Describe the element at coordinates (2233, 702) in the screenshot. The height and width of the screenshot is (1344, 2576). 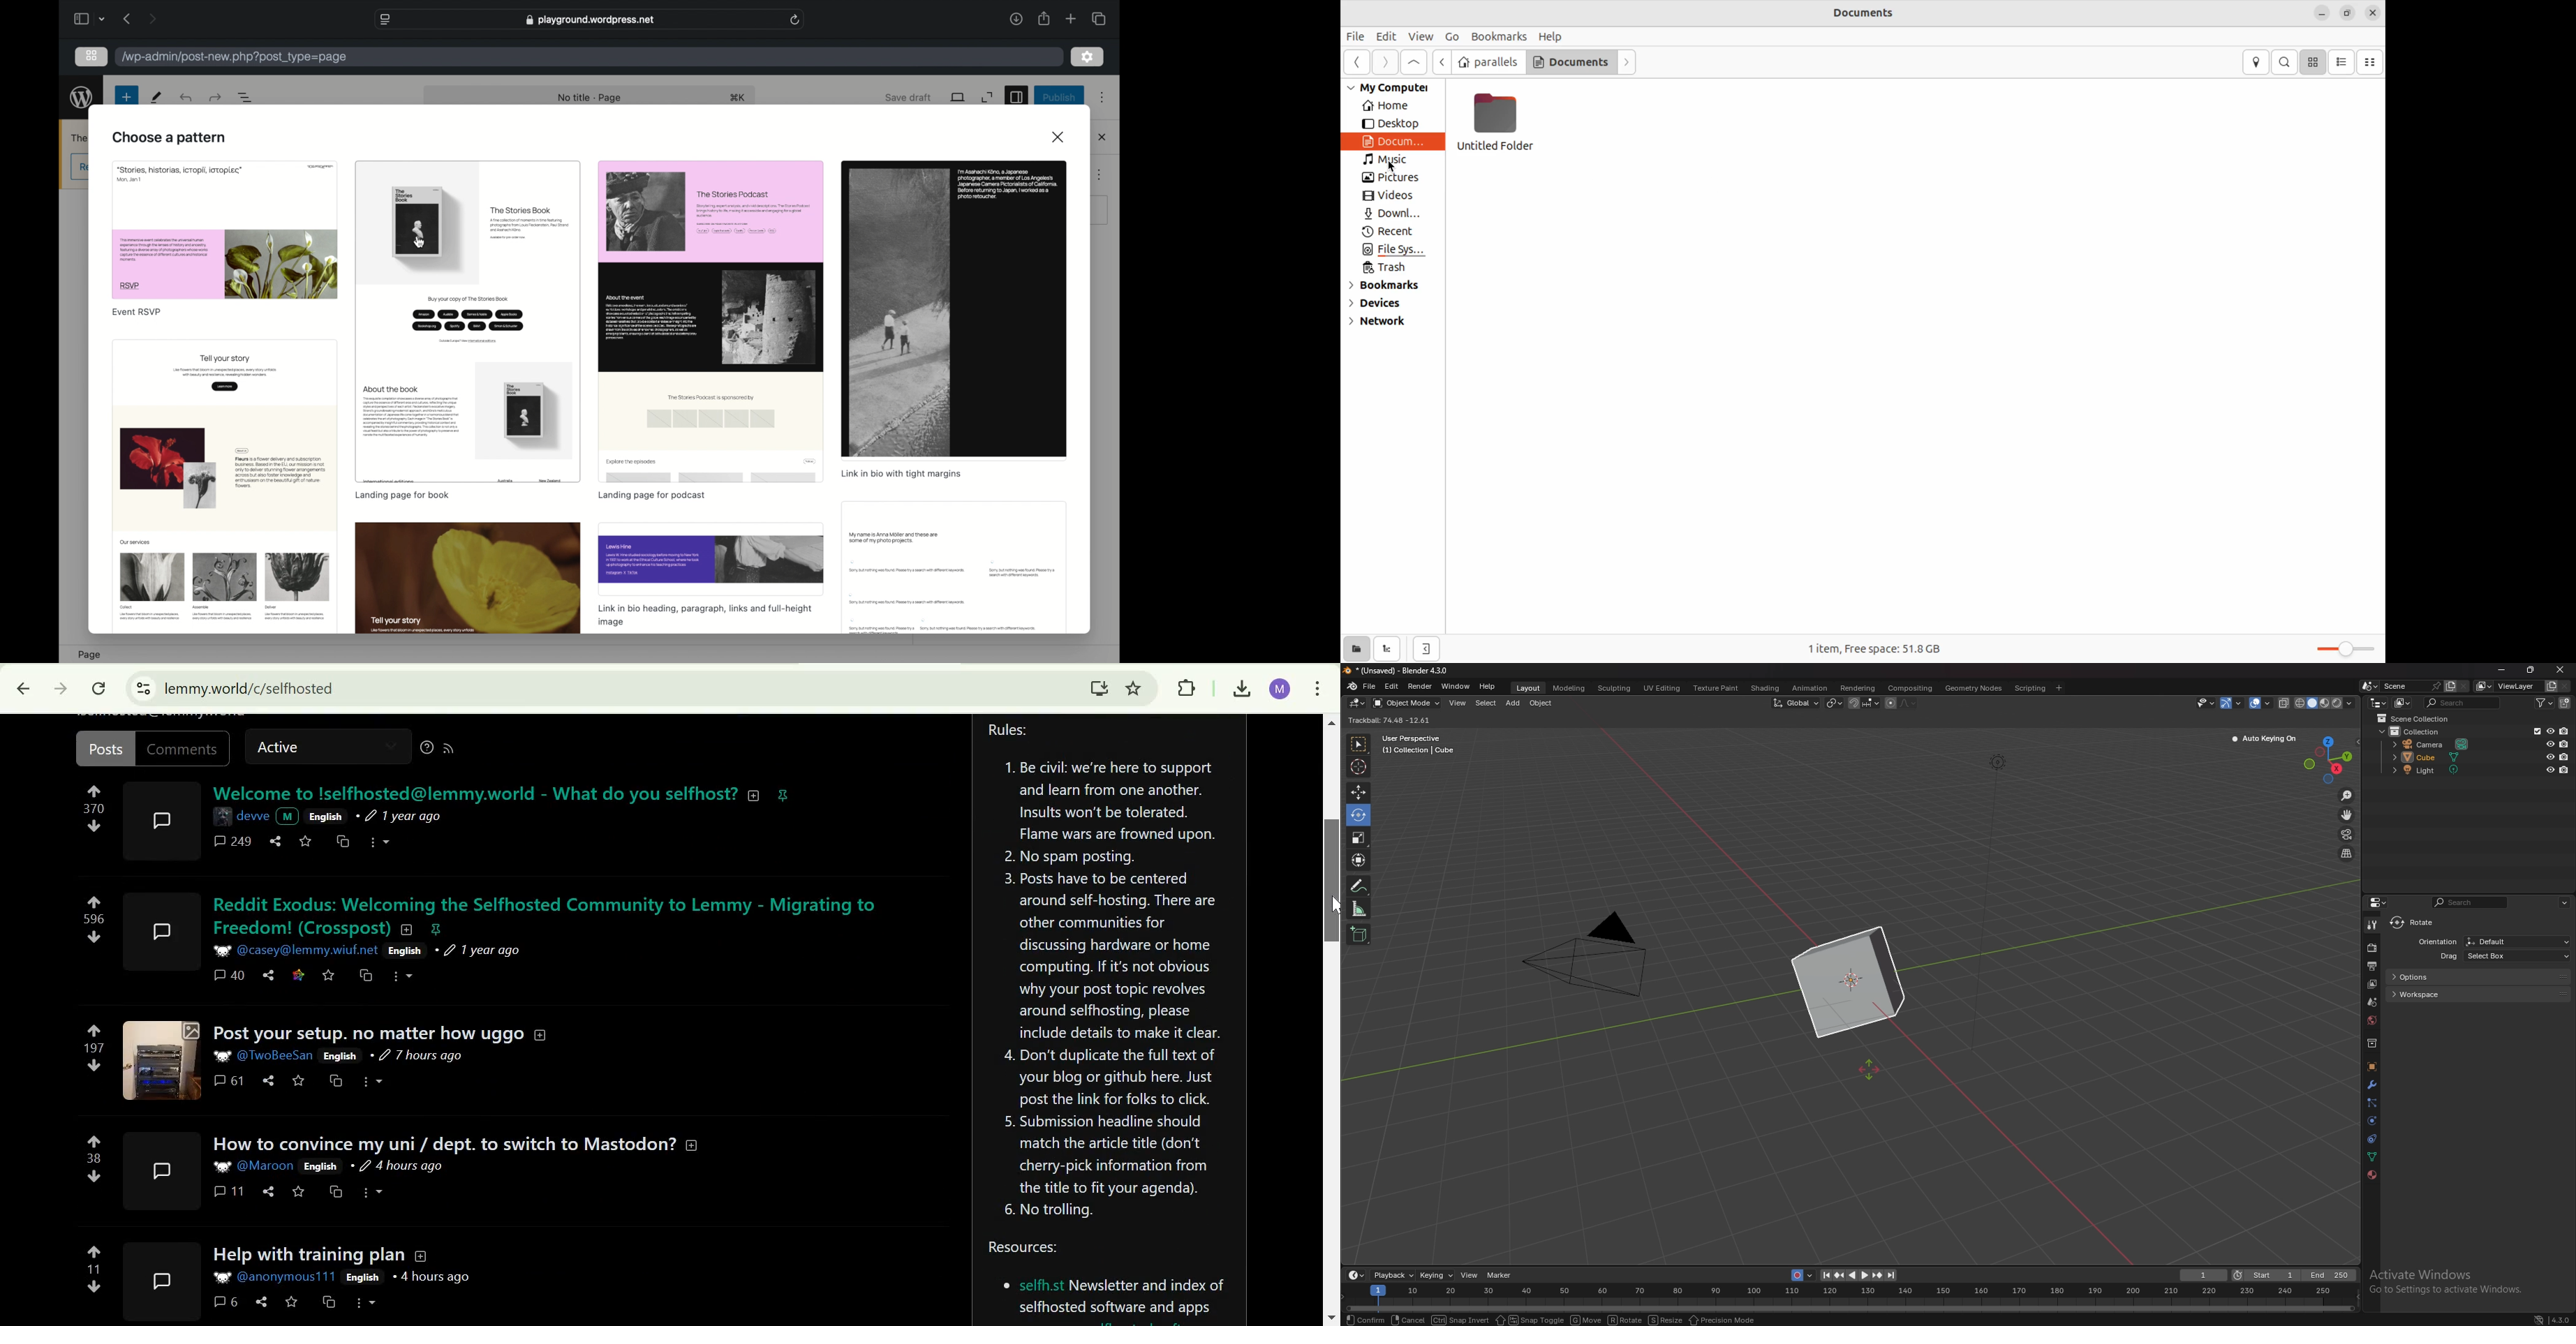
I see `gizmo` at that location.